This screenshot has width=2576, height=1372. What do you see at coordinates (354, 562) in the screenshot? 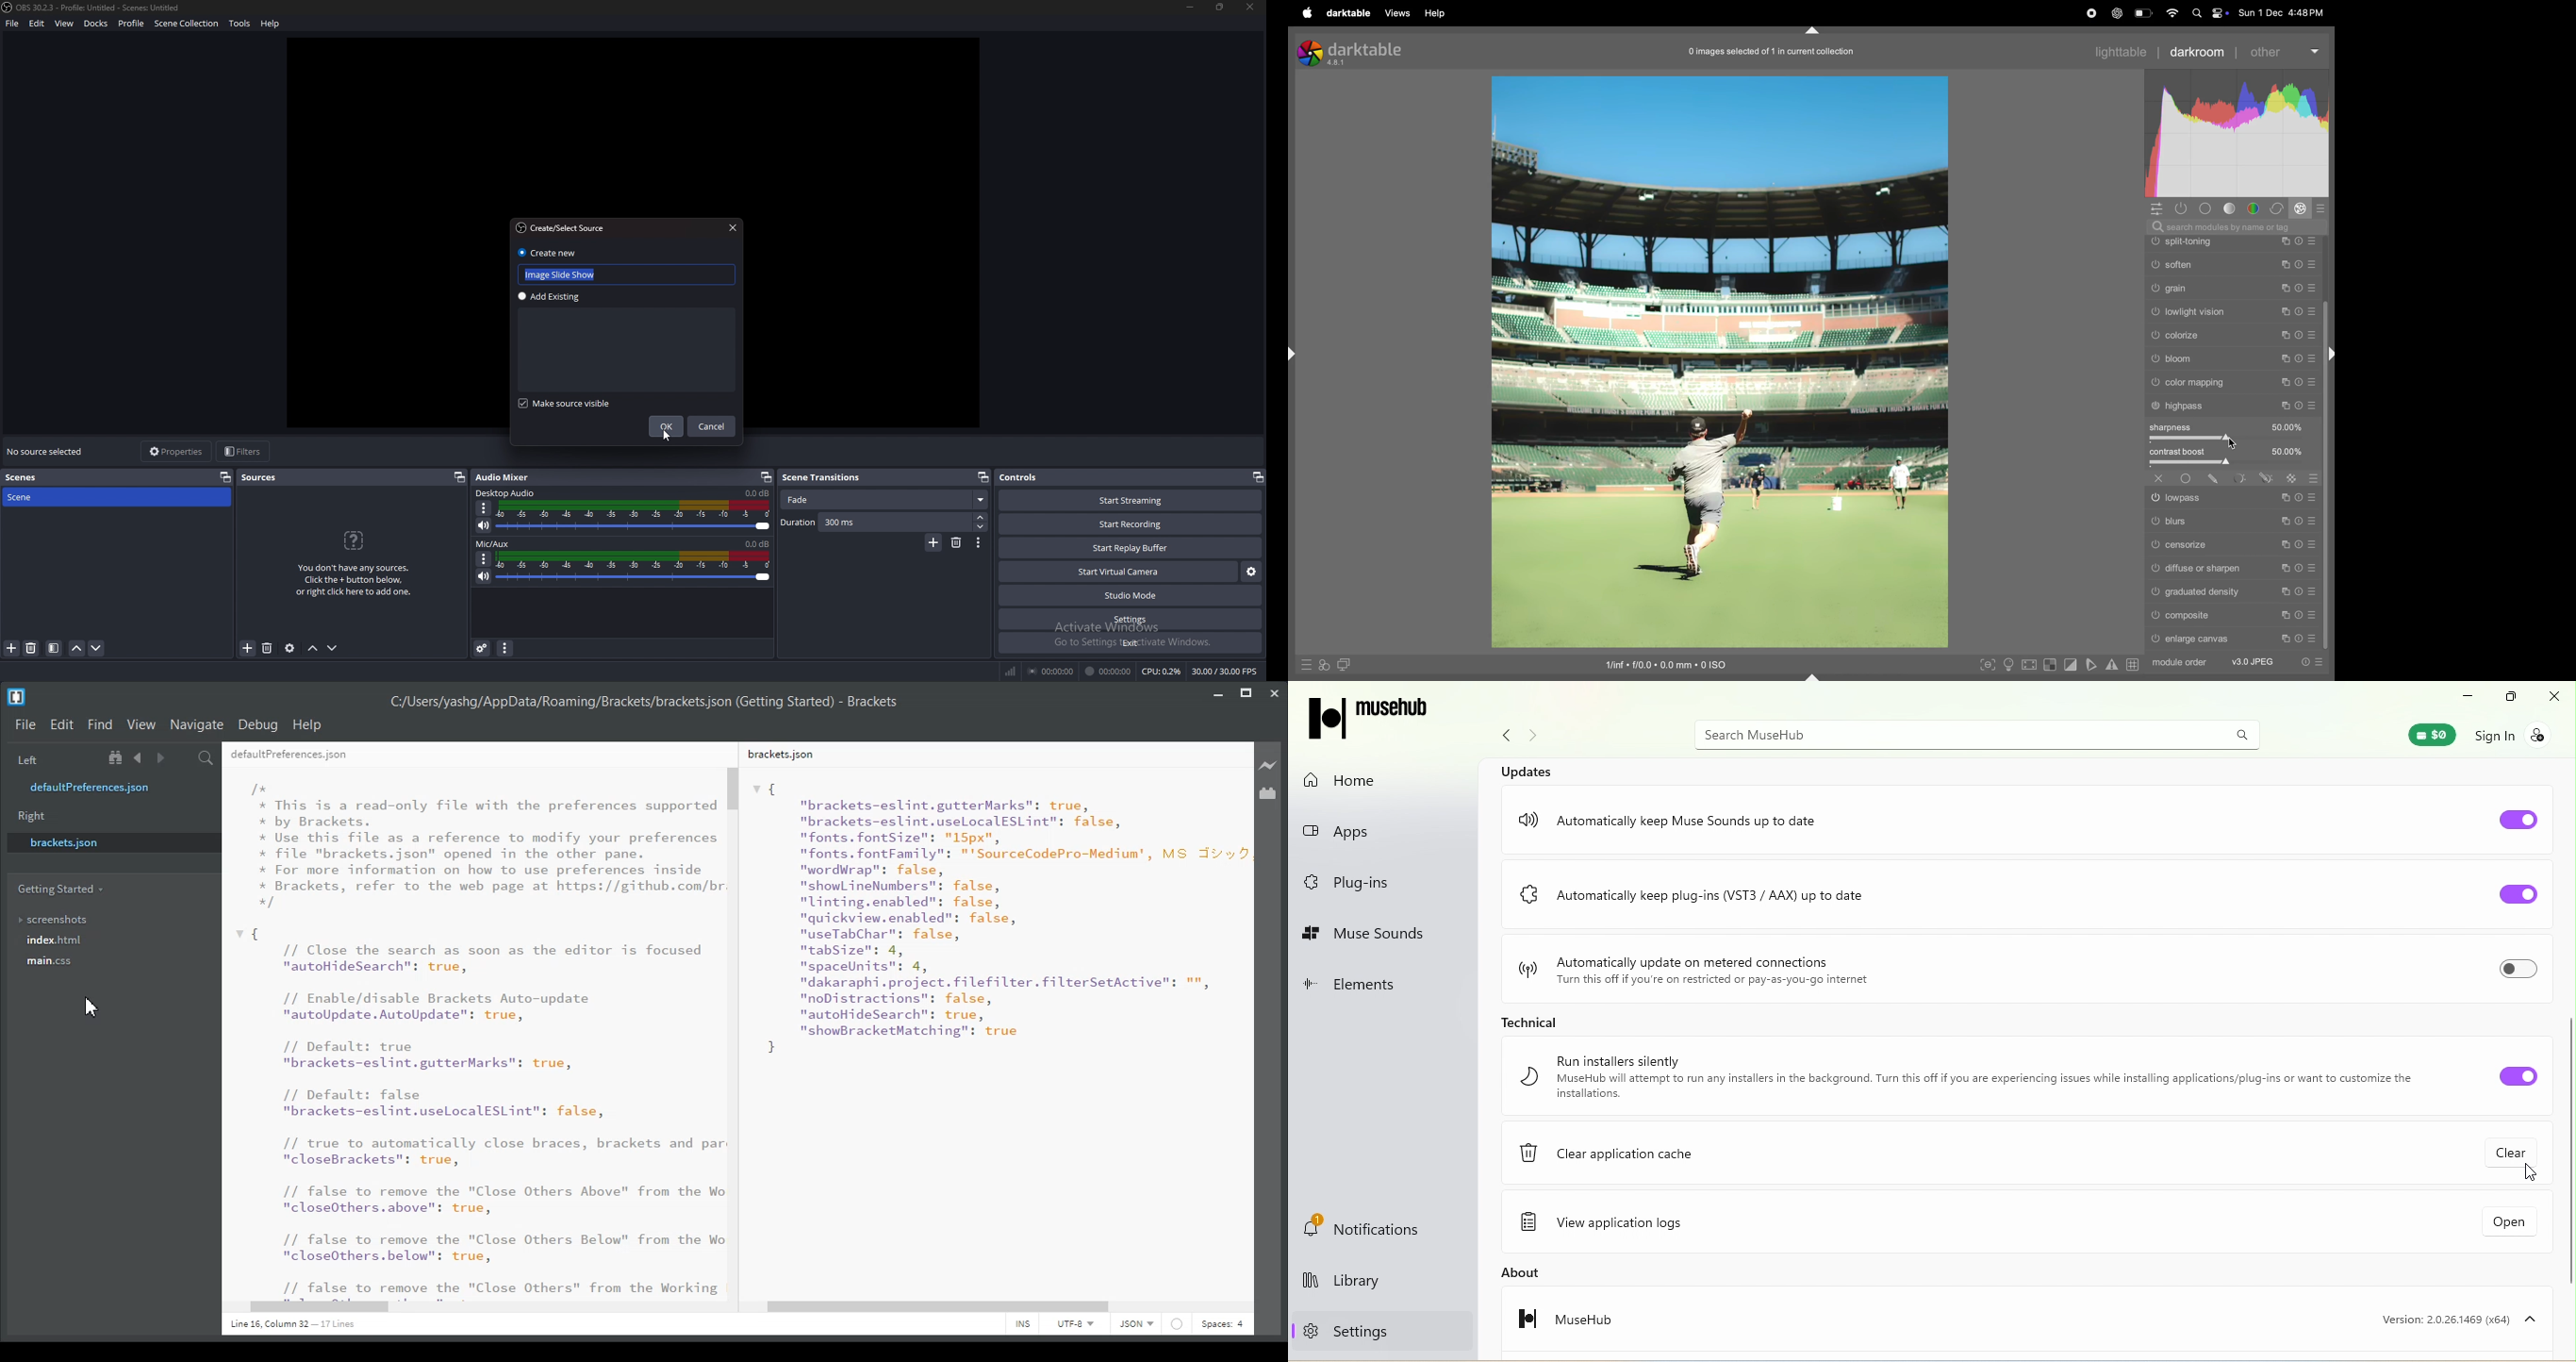
I see `info` at bounding box center [354, 562].